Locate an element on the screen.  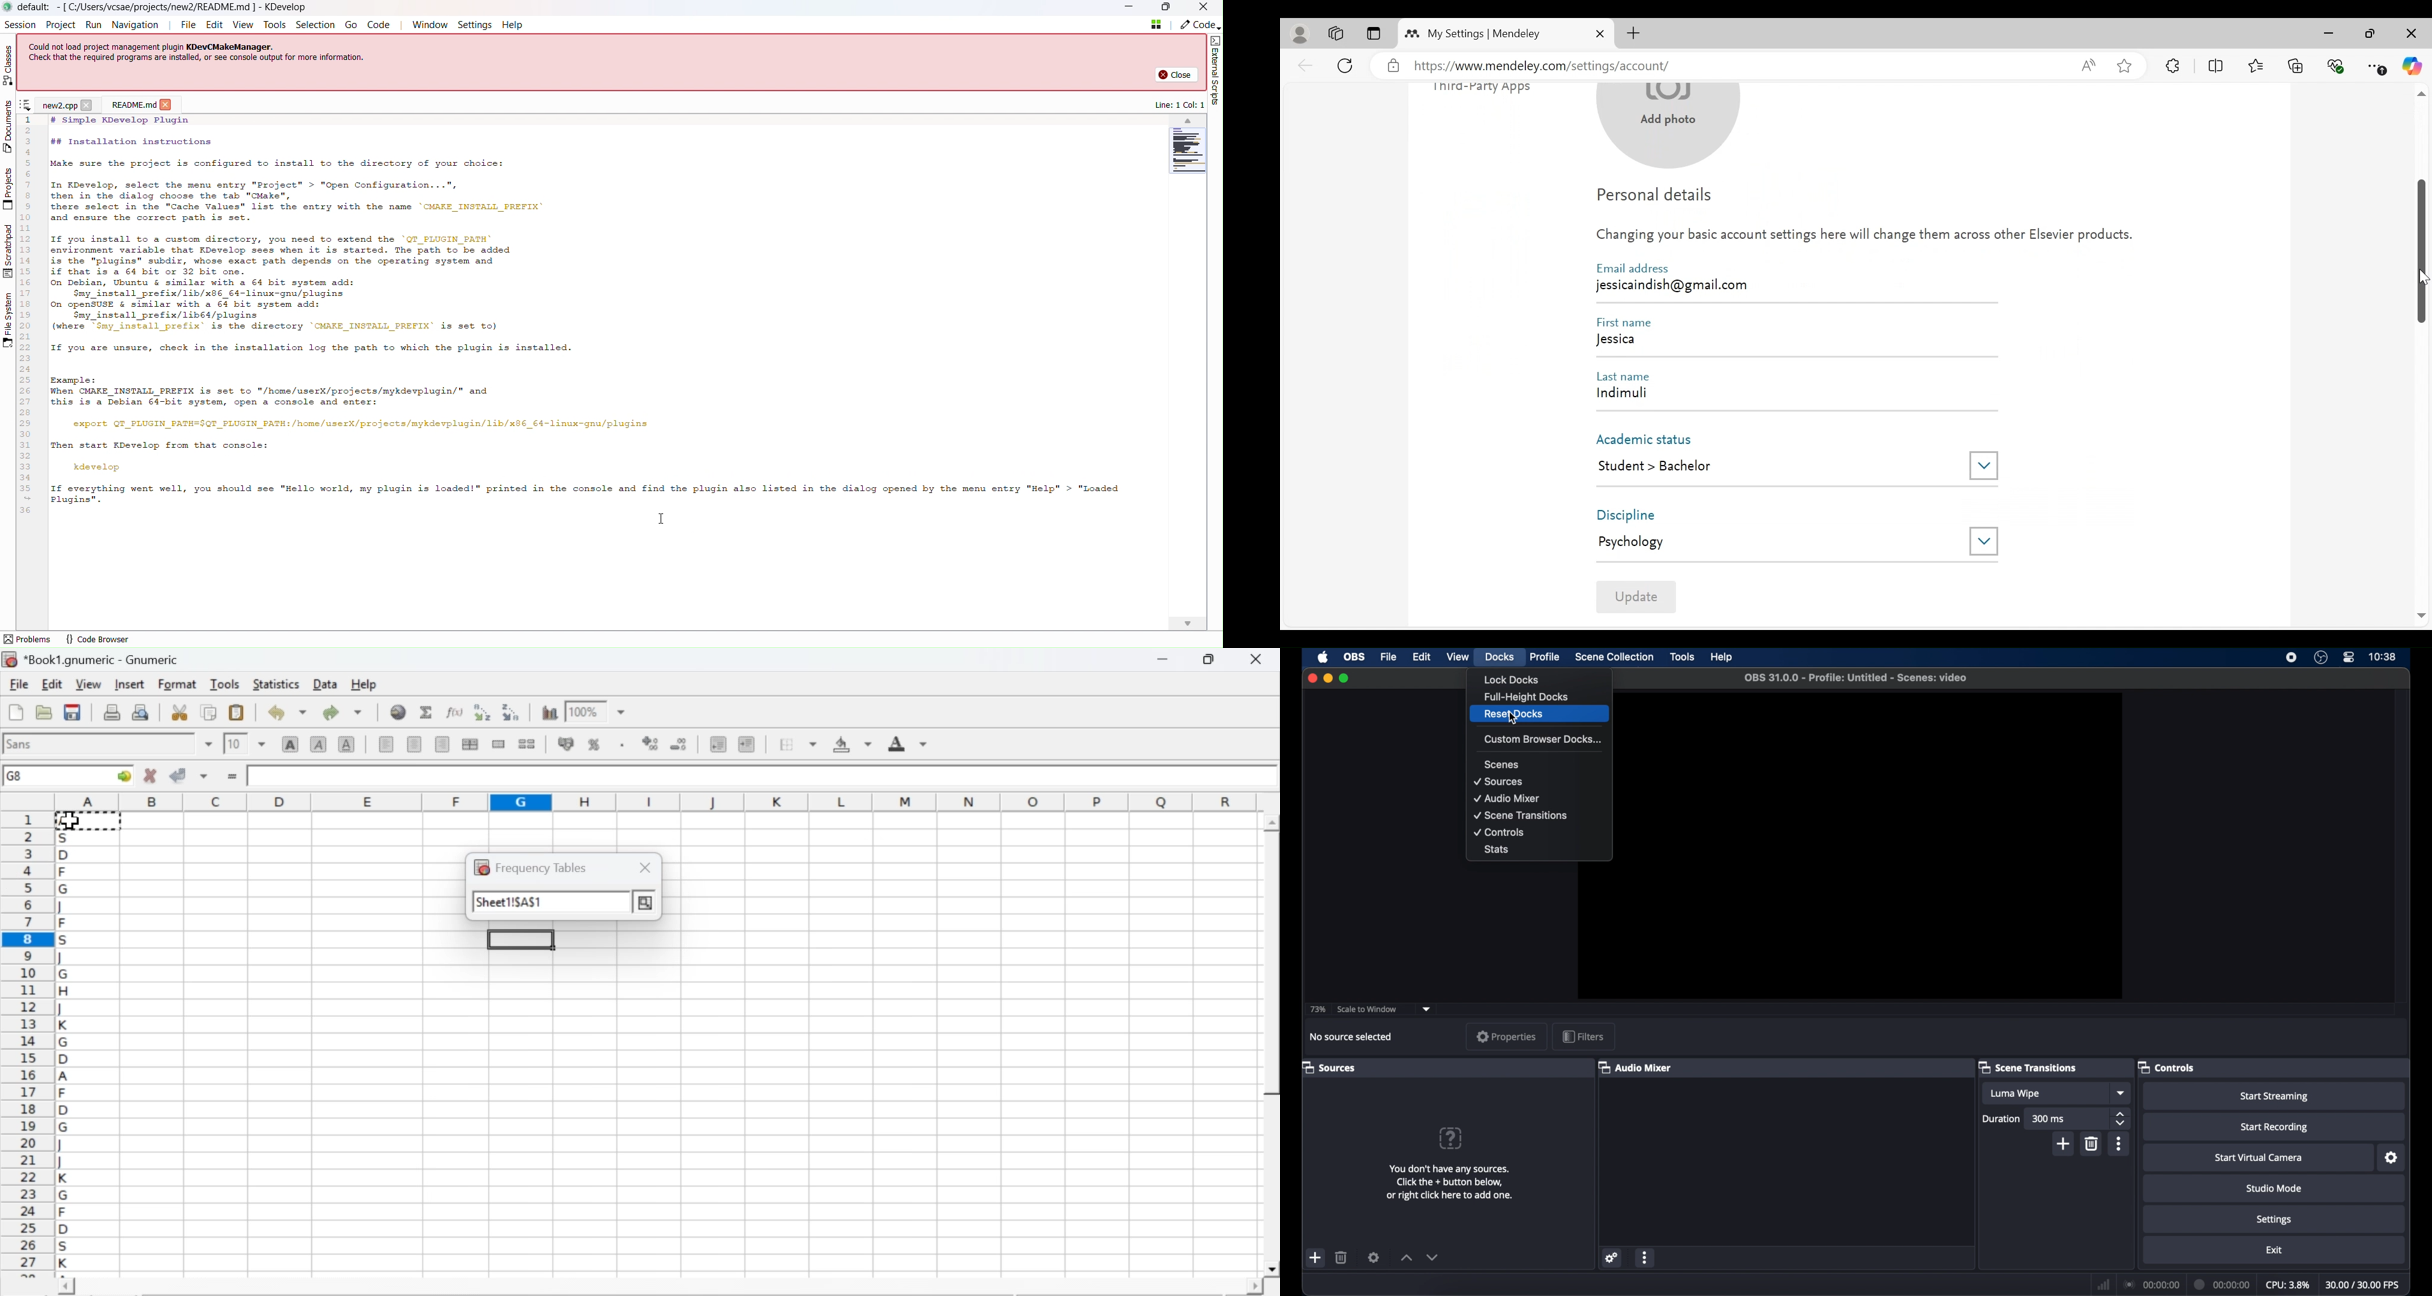
Scroll Down is located at coordinates (2421, 616).